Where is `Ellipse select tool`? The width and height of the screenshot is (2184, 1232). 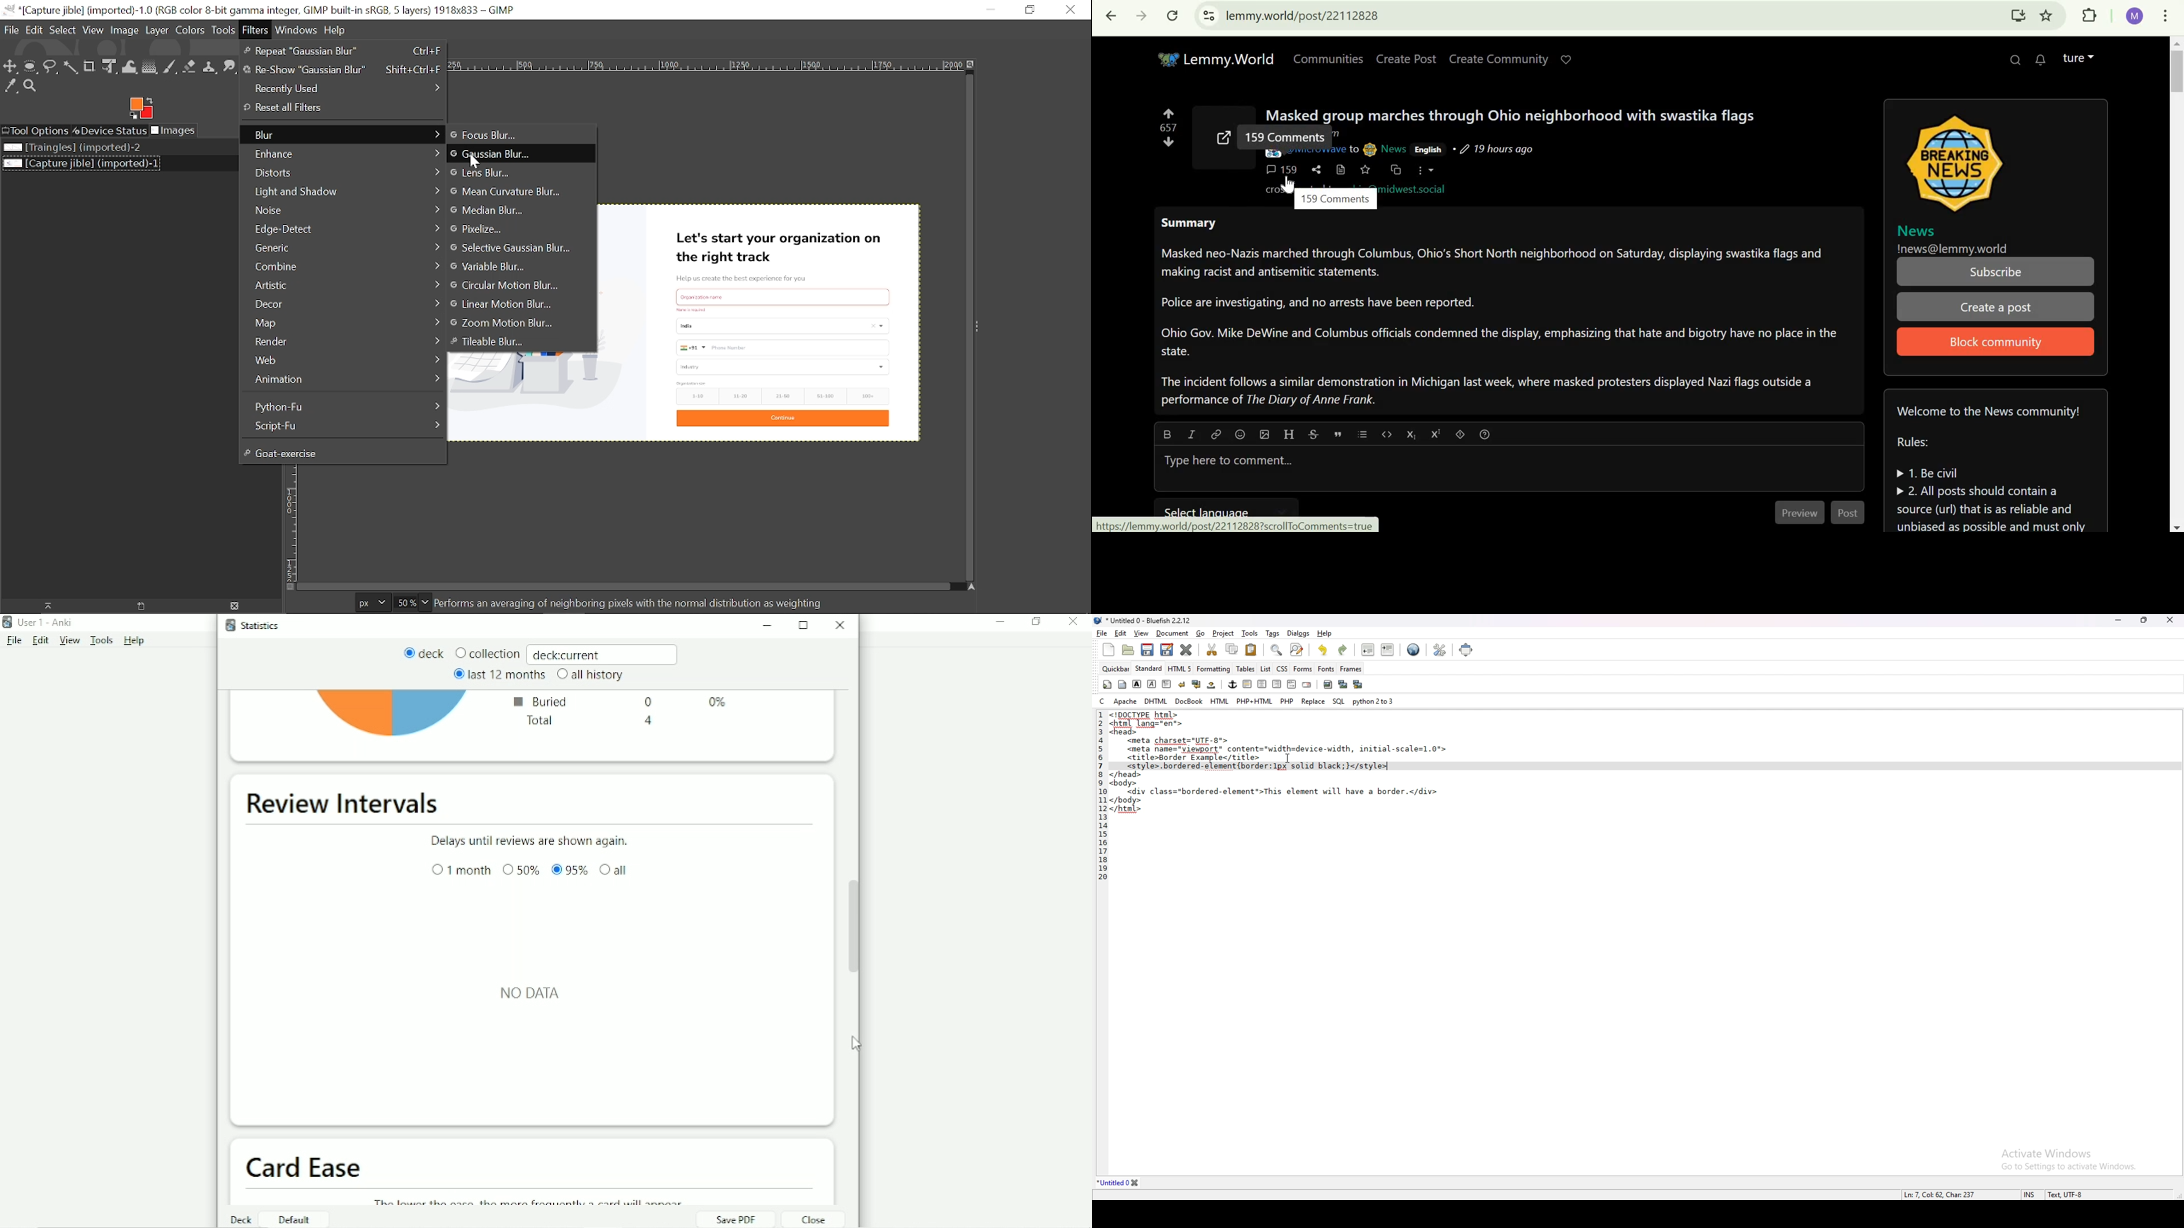 Ellipse select tool is located at coordinates (31, 67).